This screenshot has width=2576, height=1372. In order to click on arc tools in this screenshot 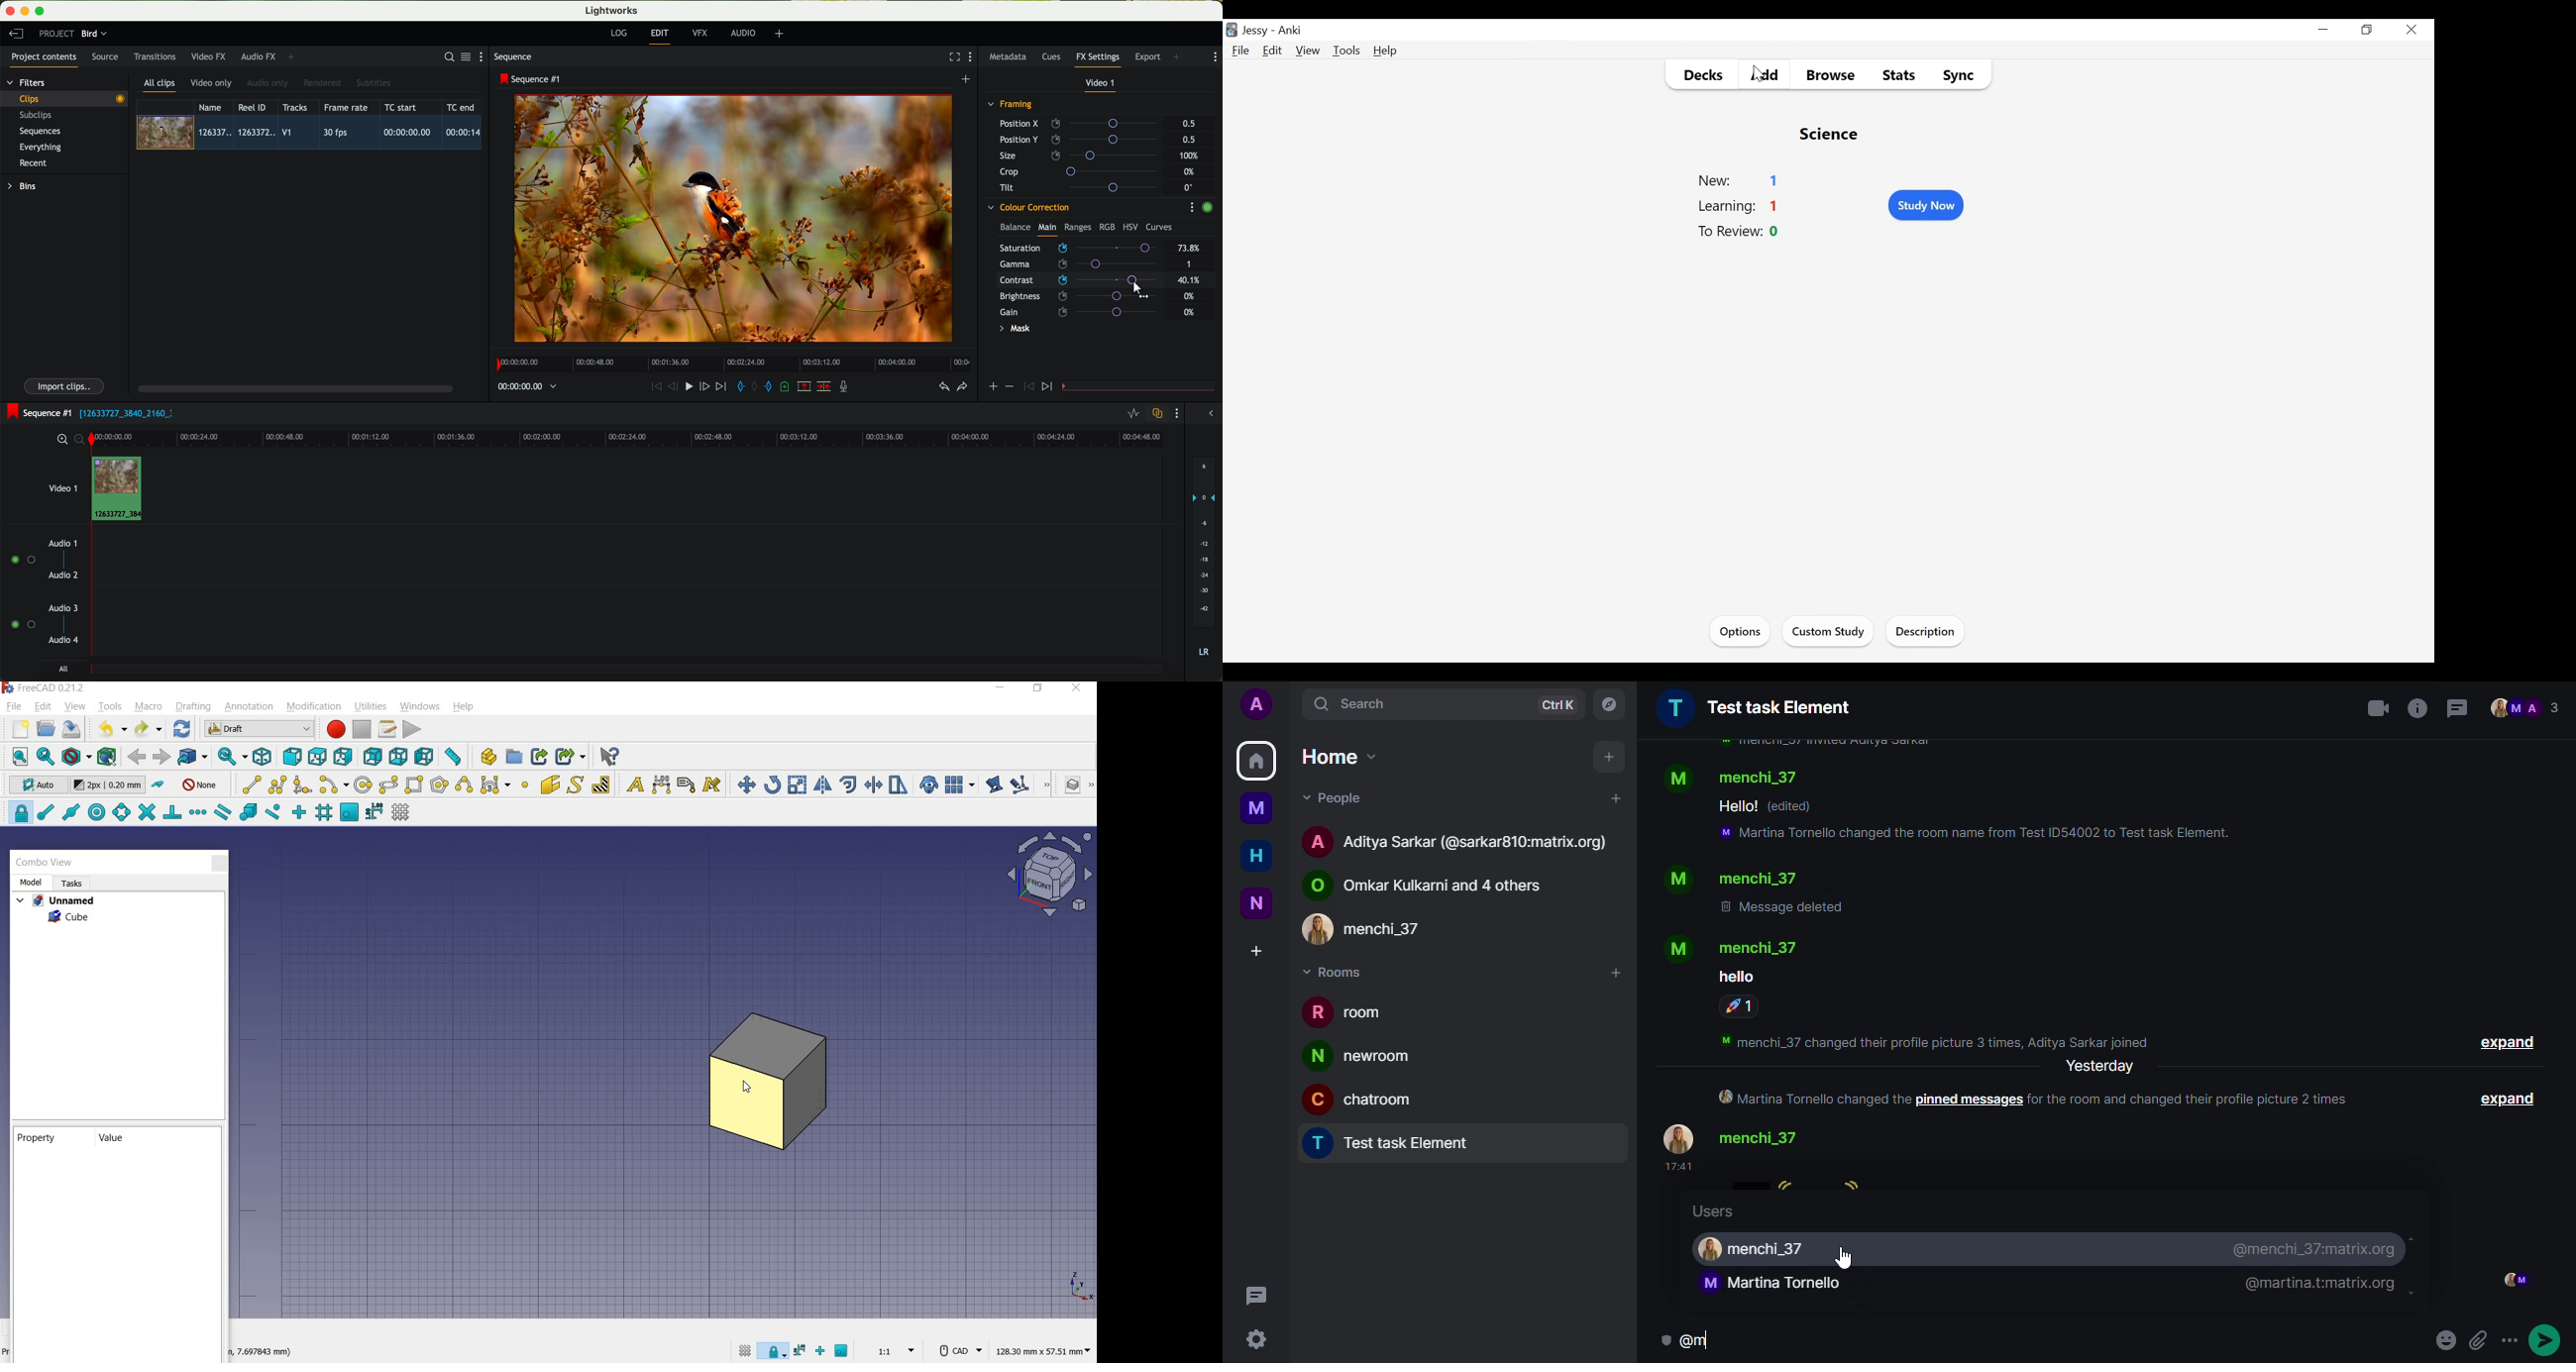, I will do `click(334, 785)`.